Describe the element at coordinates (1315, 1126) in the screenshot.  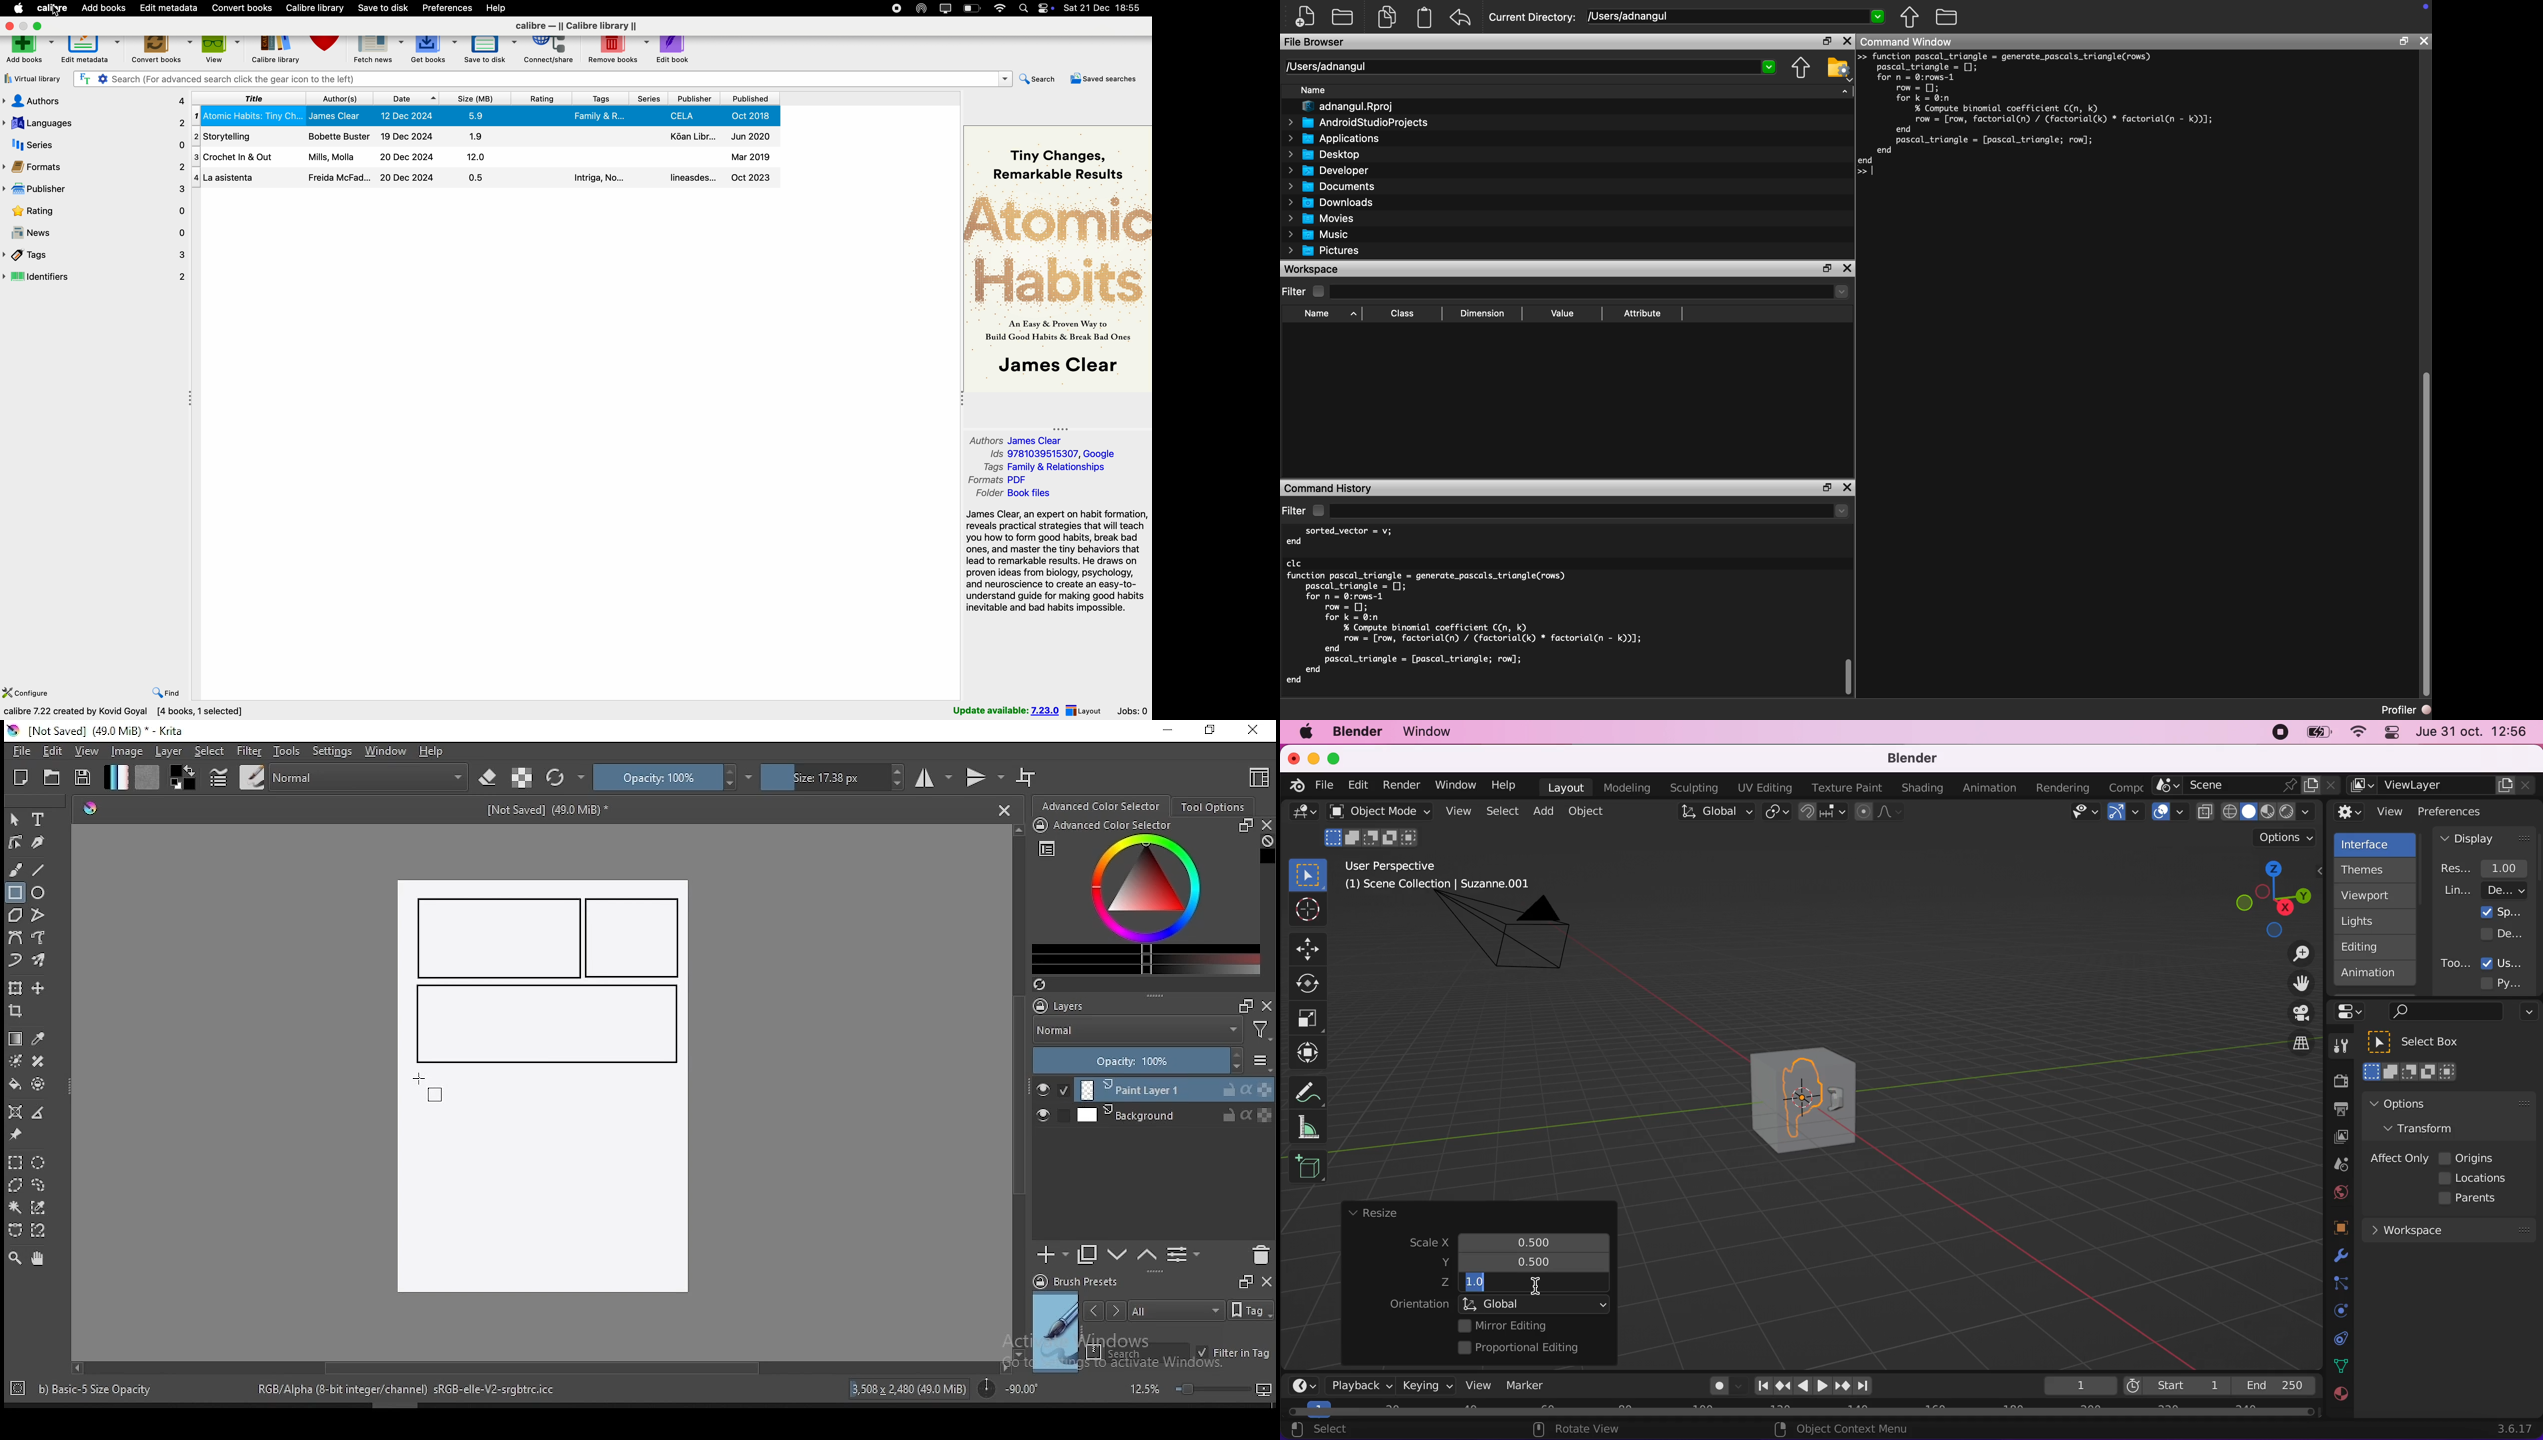
I see `measure` at that location.